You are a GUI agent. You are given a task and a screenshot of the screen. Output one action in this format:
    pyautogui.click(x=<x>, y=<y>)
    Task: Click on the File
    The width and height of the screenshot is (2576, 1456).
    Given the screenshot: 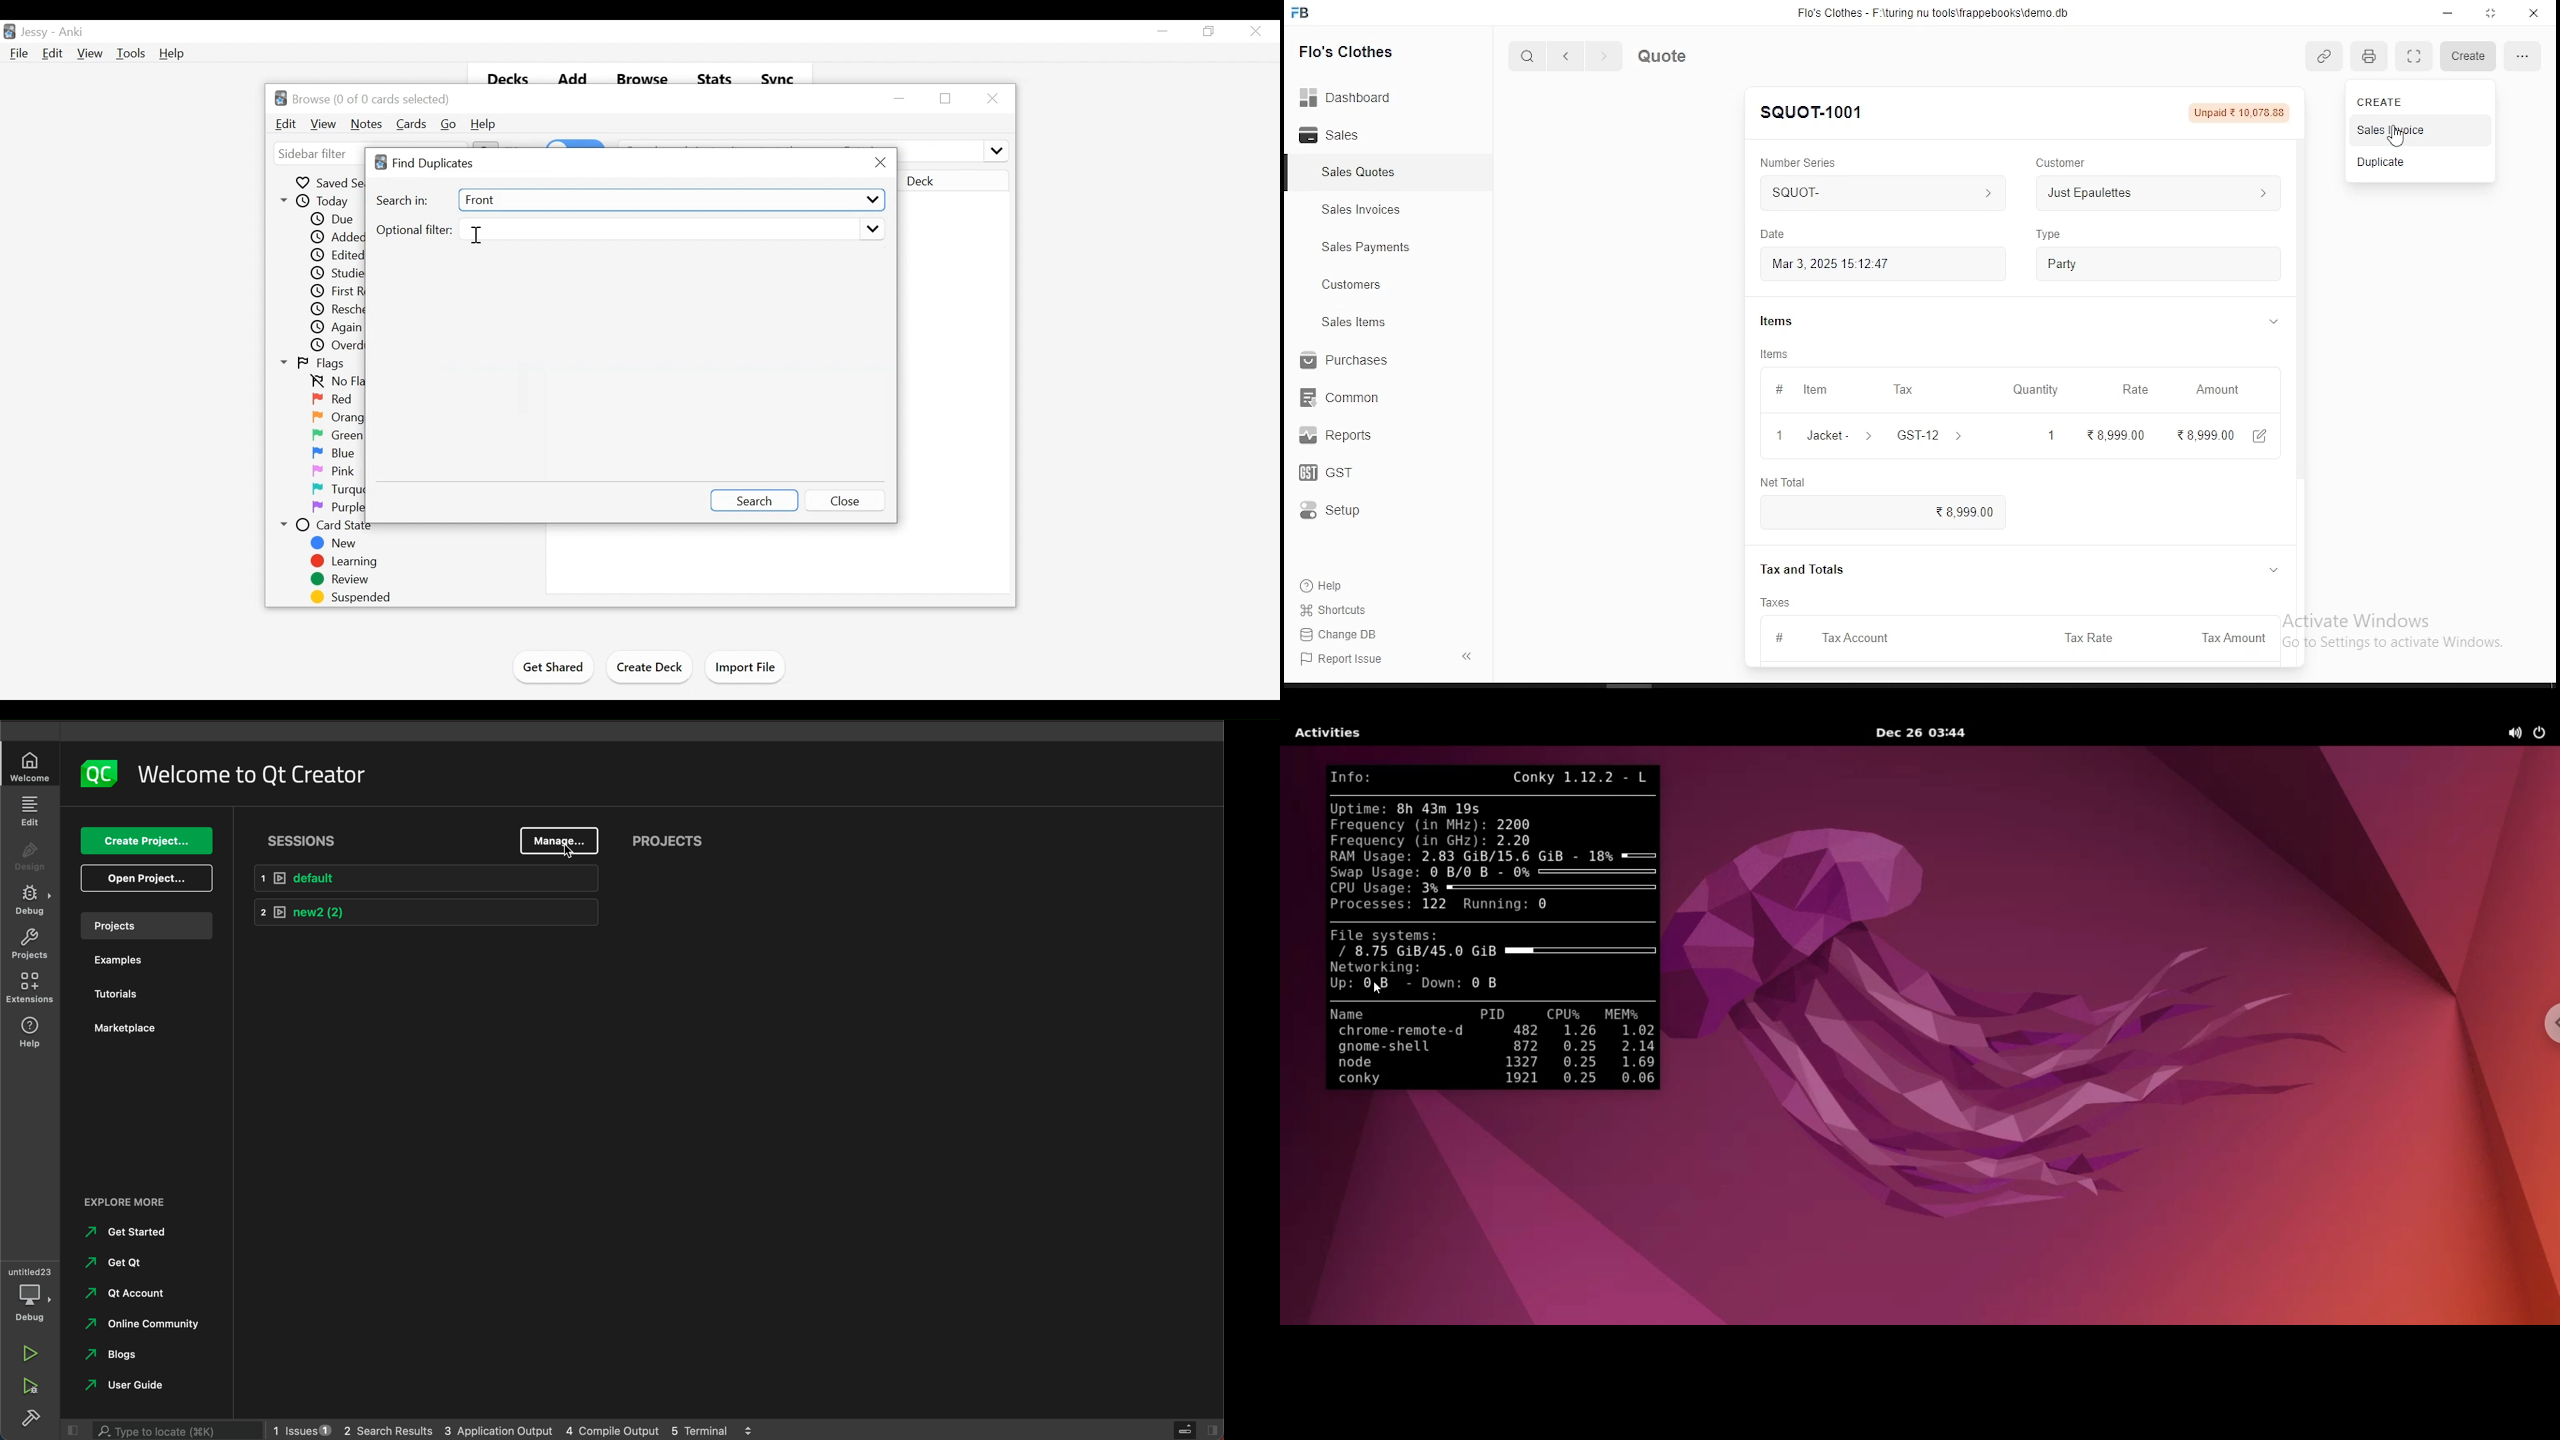 What is the action you would take?
    pyautogui.click(x=19, y=53)
    